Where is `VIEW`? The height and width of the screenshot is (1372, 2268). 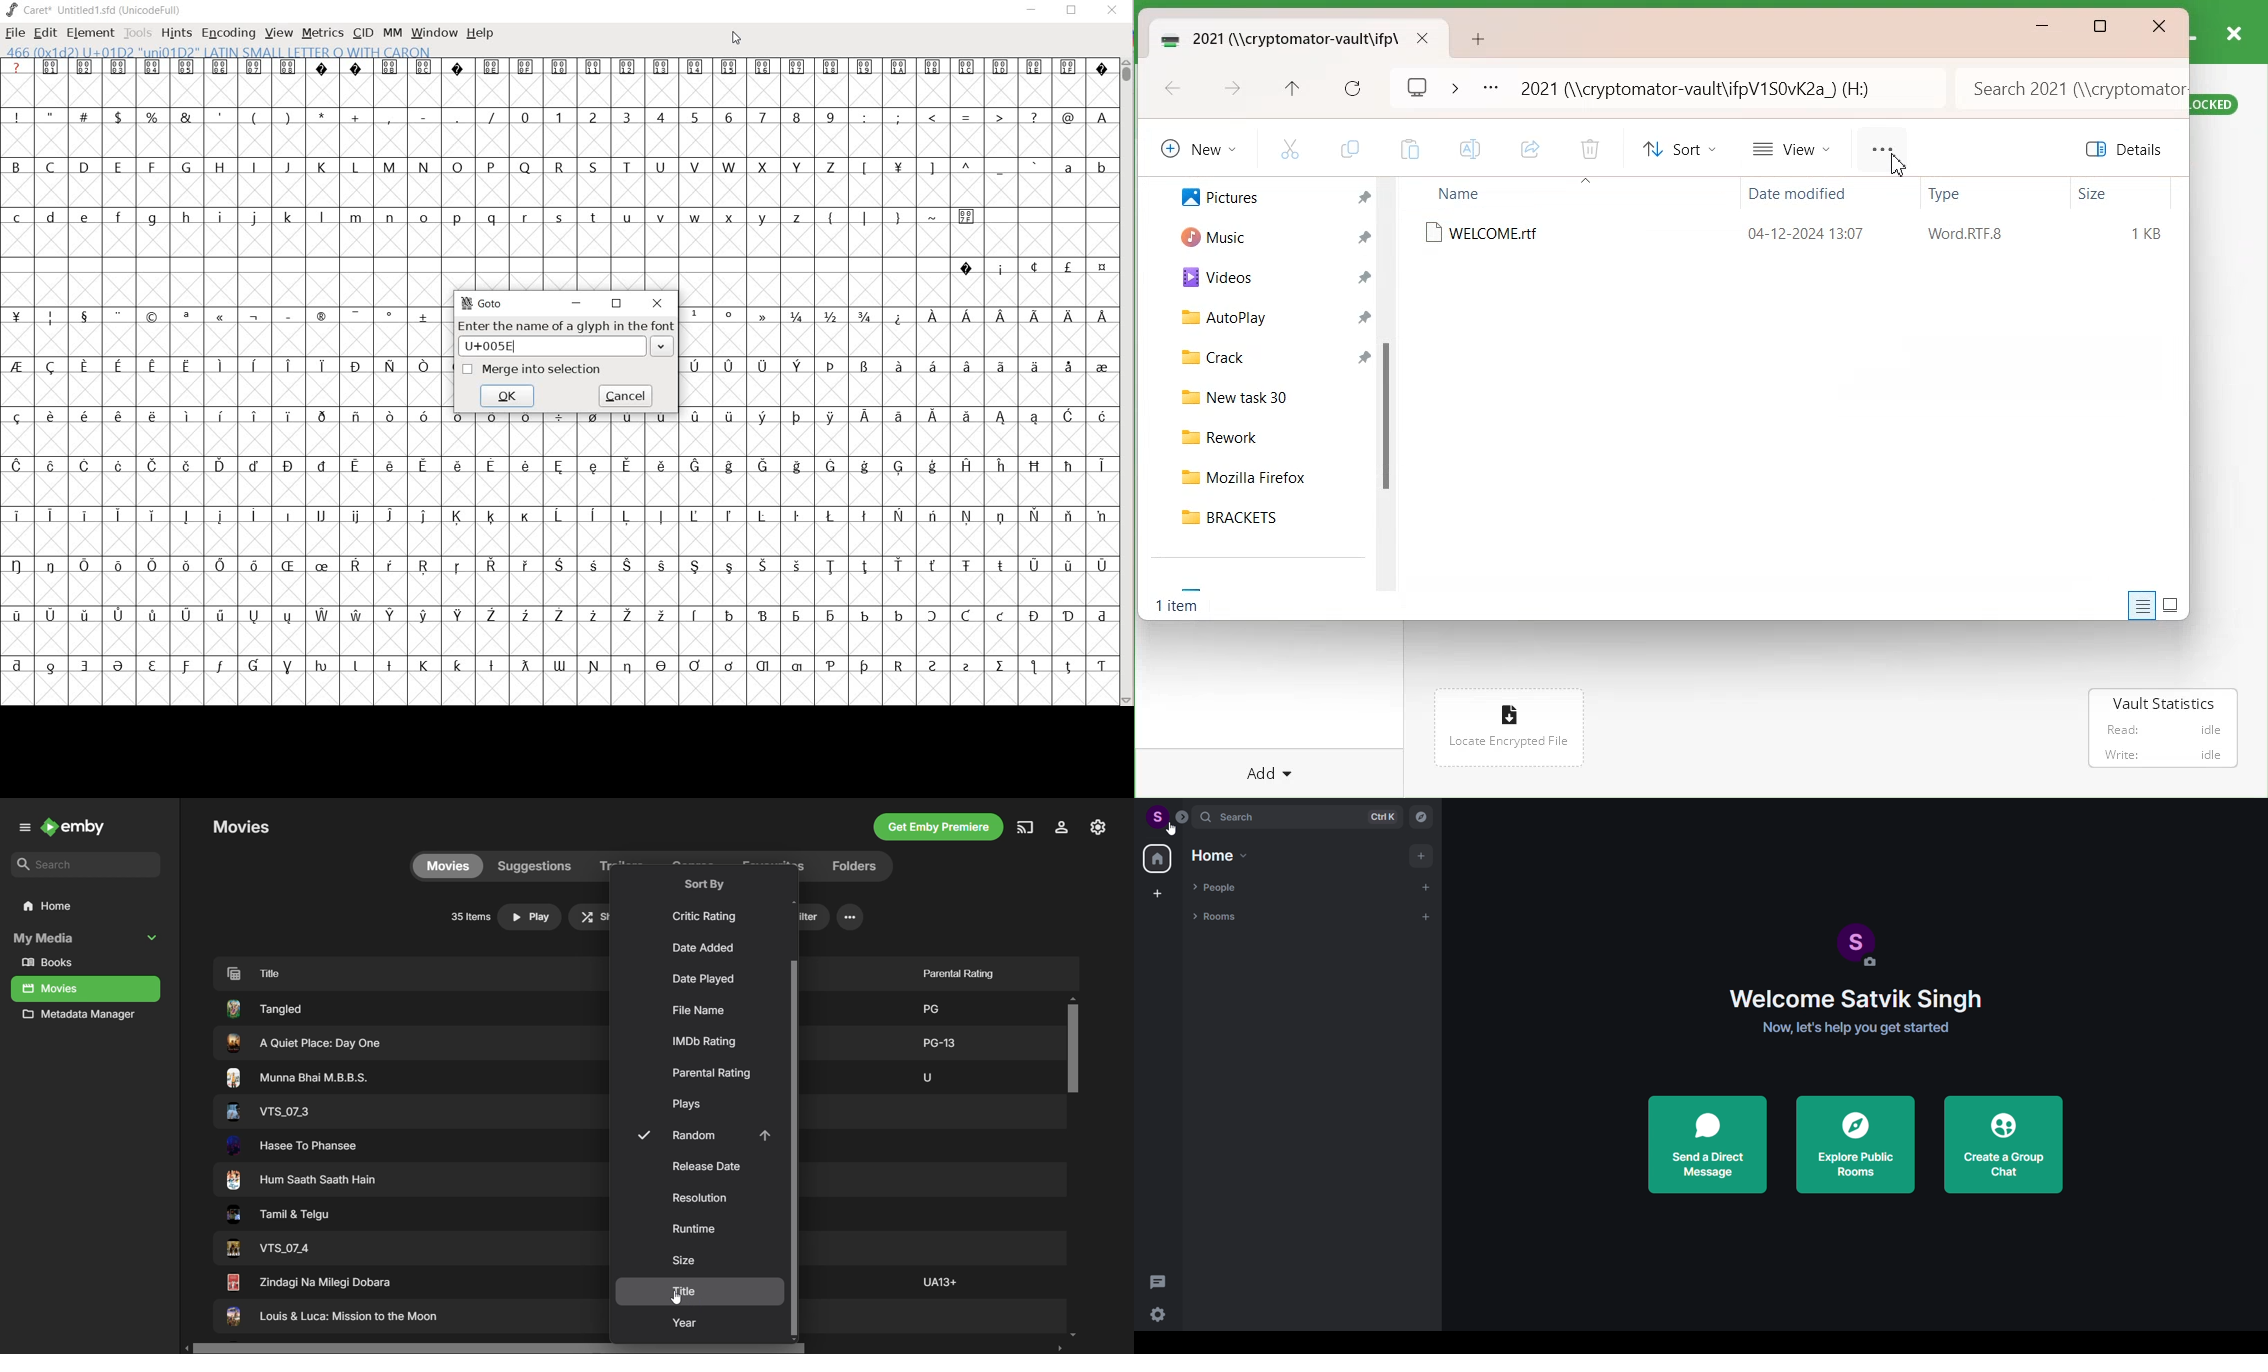
VIEW is located at coordinates (278, 33).